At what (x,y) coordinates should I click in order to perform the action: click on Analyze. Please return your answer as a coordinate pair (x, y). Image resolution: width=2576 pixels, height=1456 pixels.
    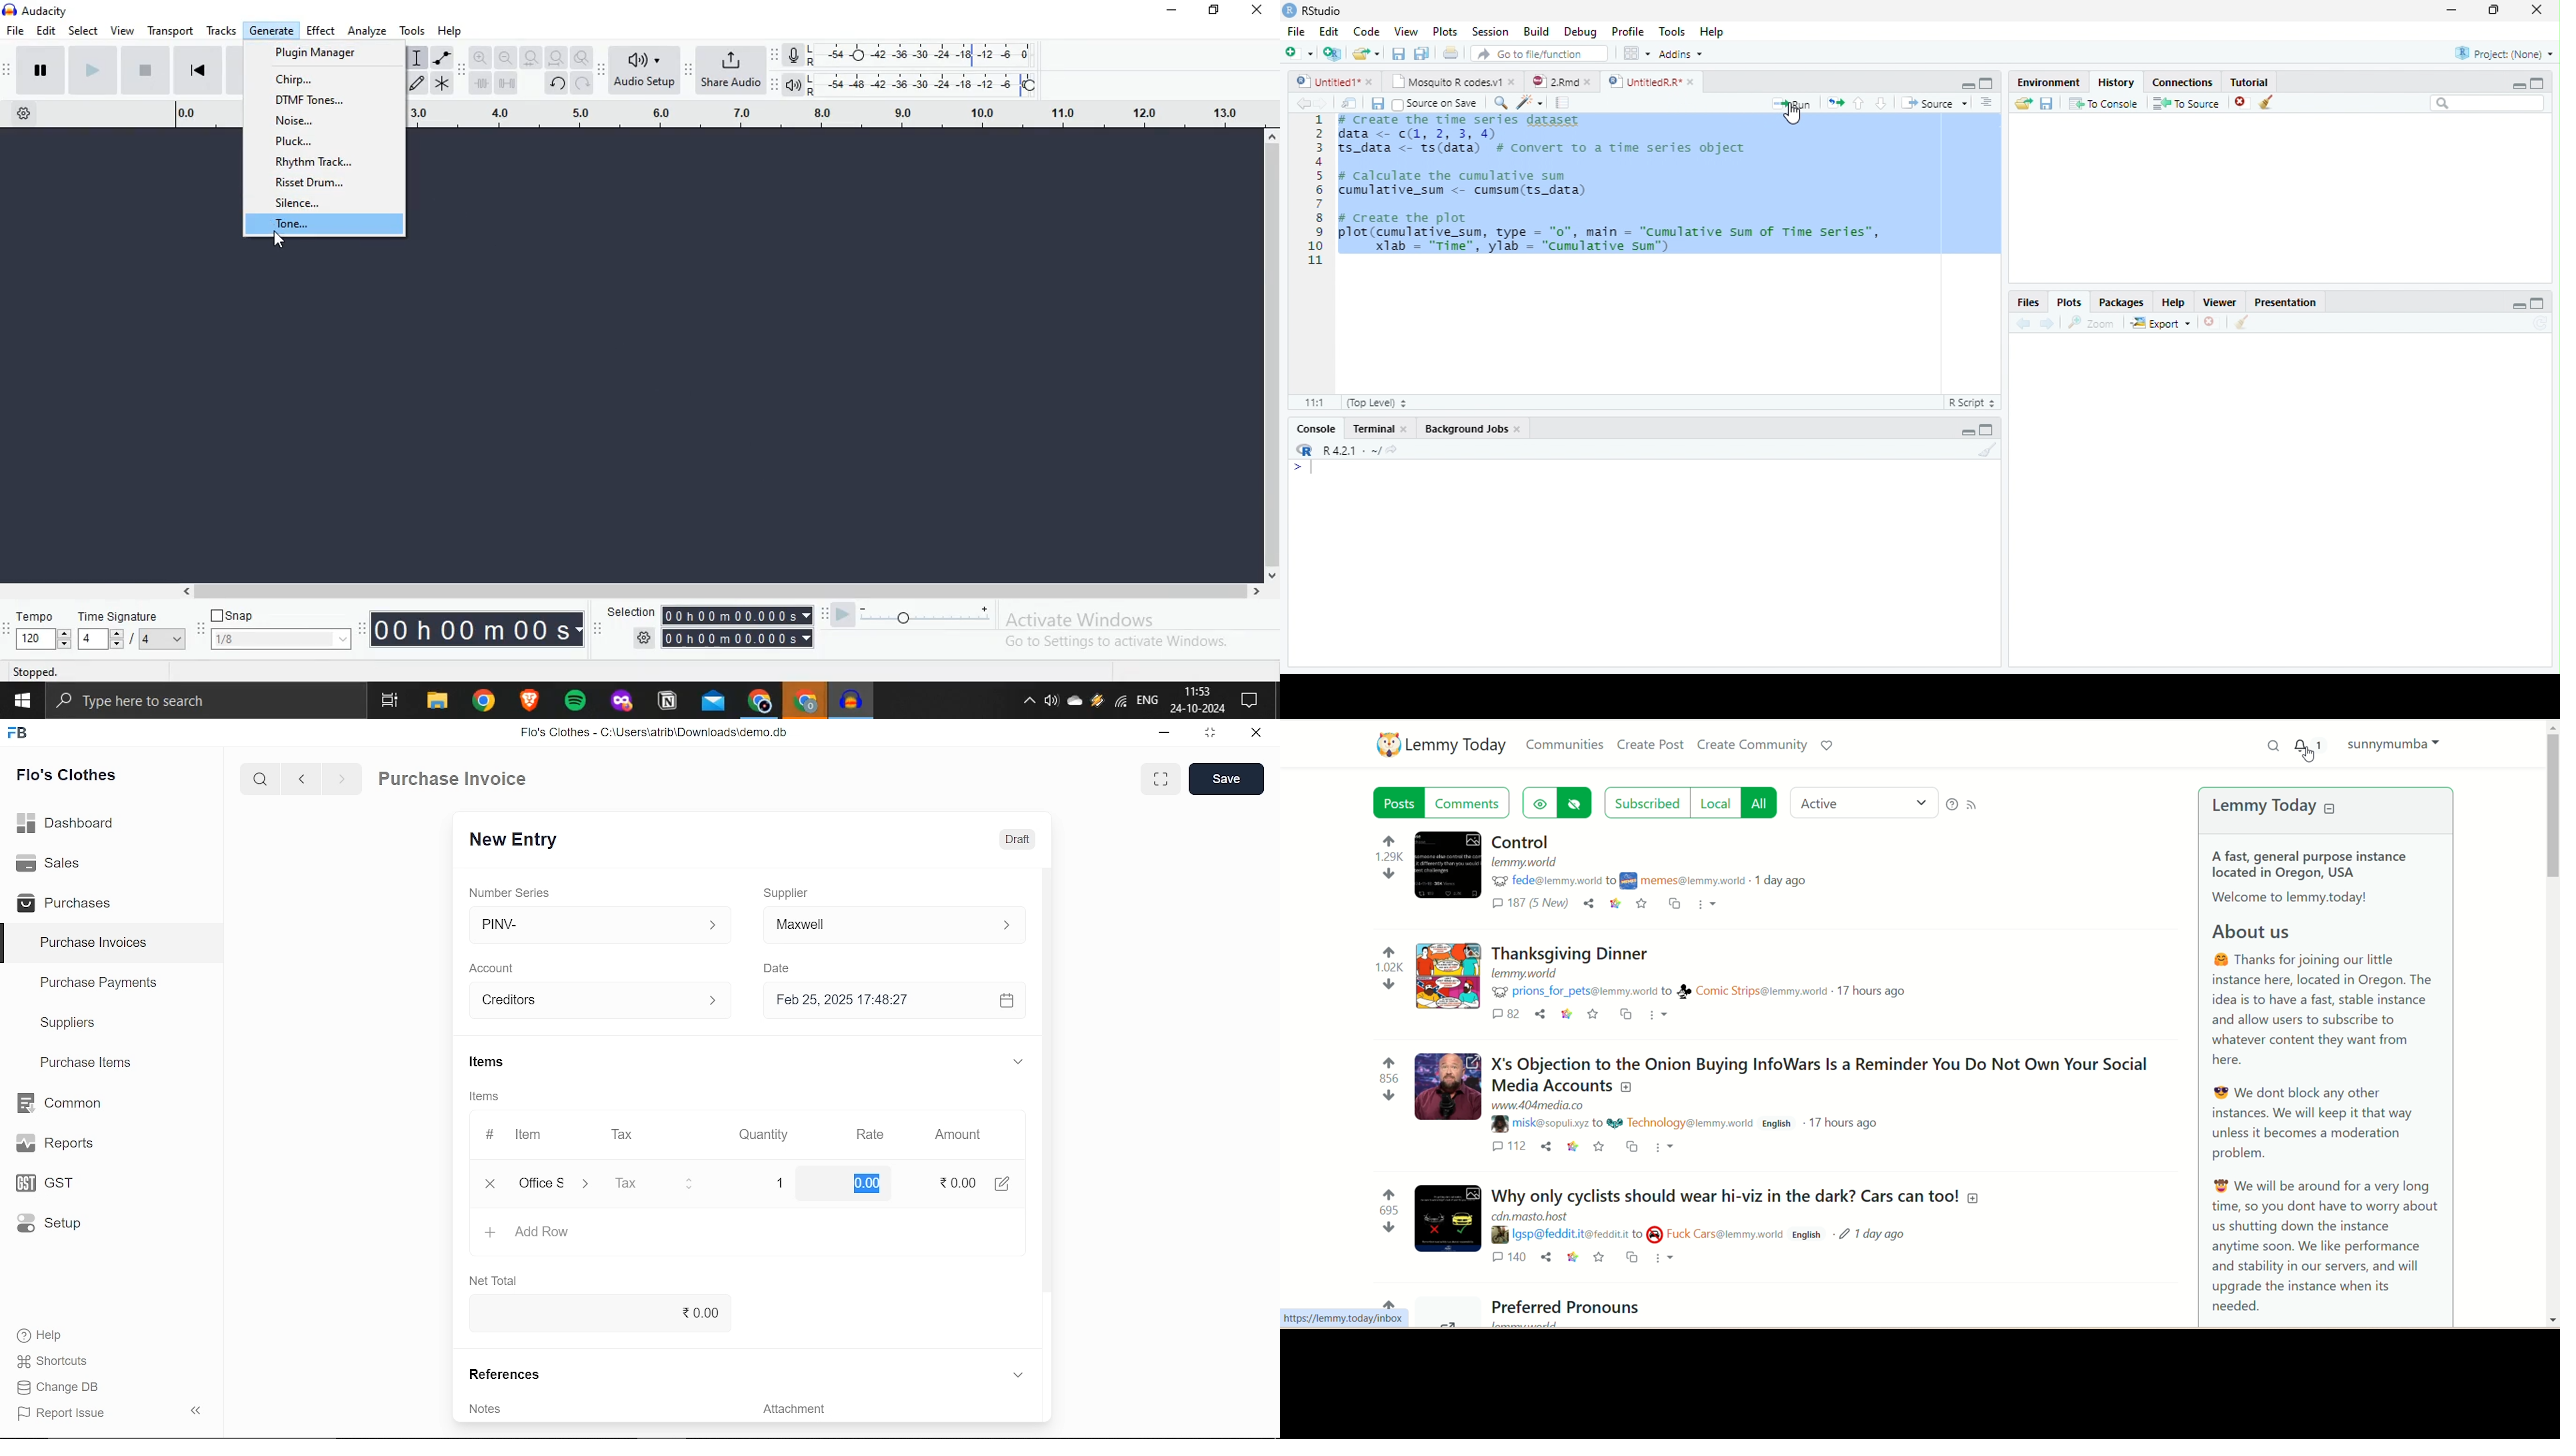
    Looking at the image, I should click on (367, 29).